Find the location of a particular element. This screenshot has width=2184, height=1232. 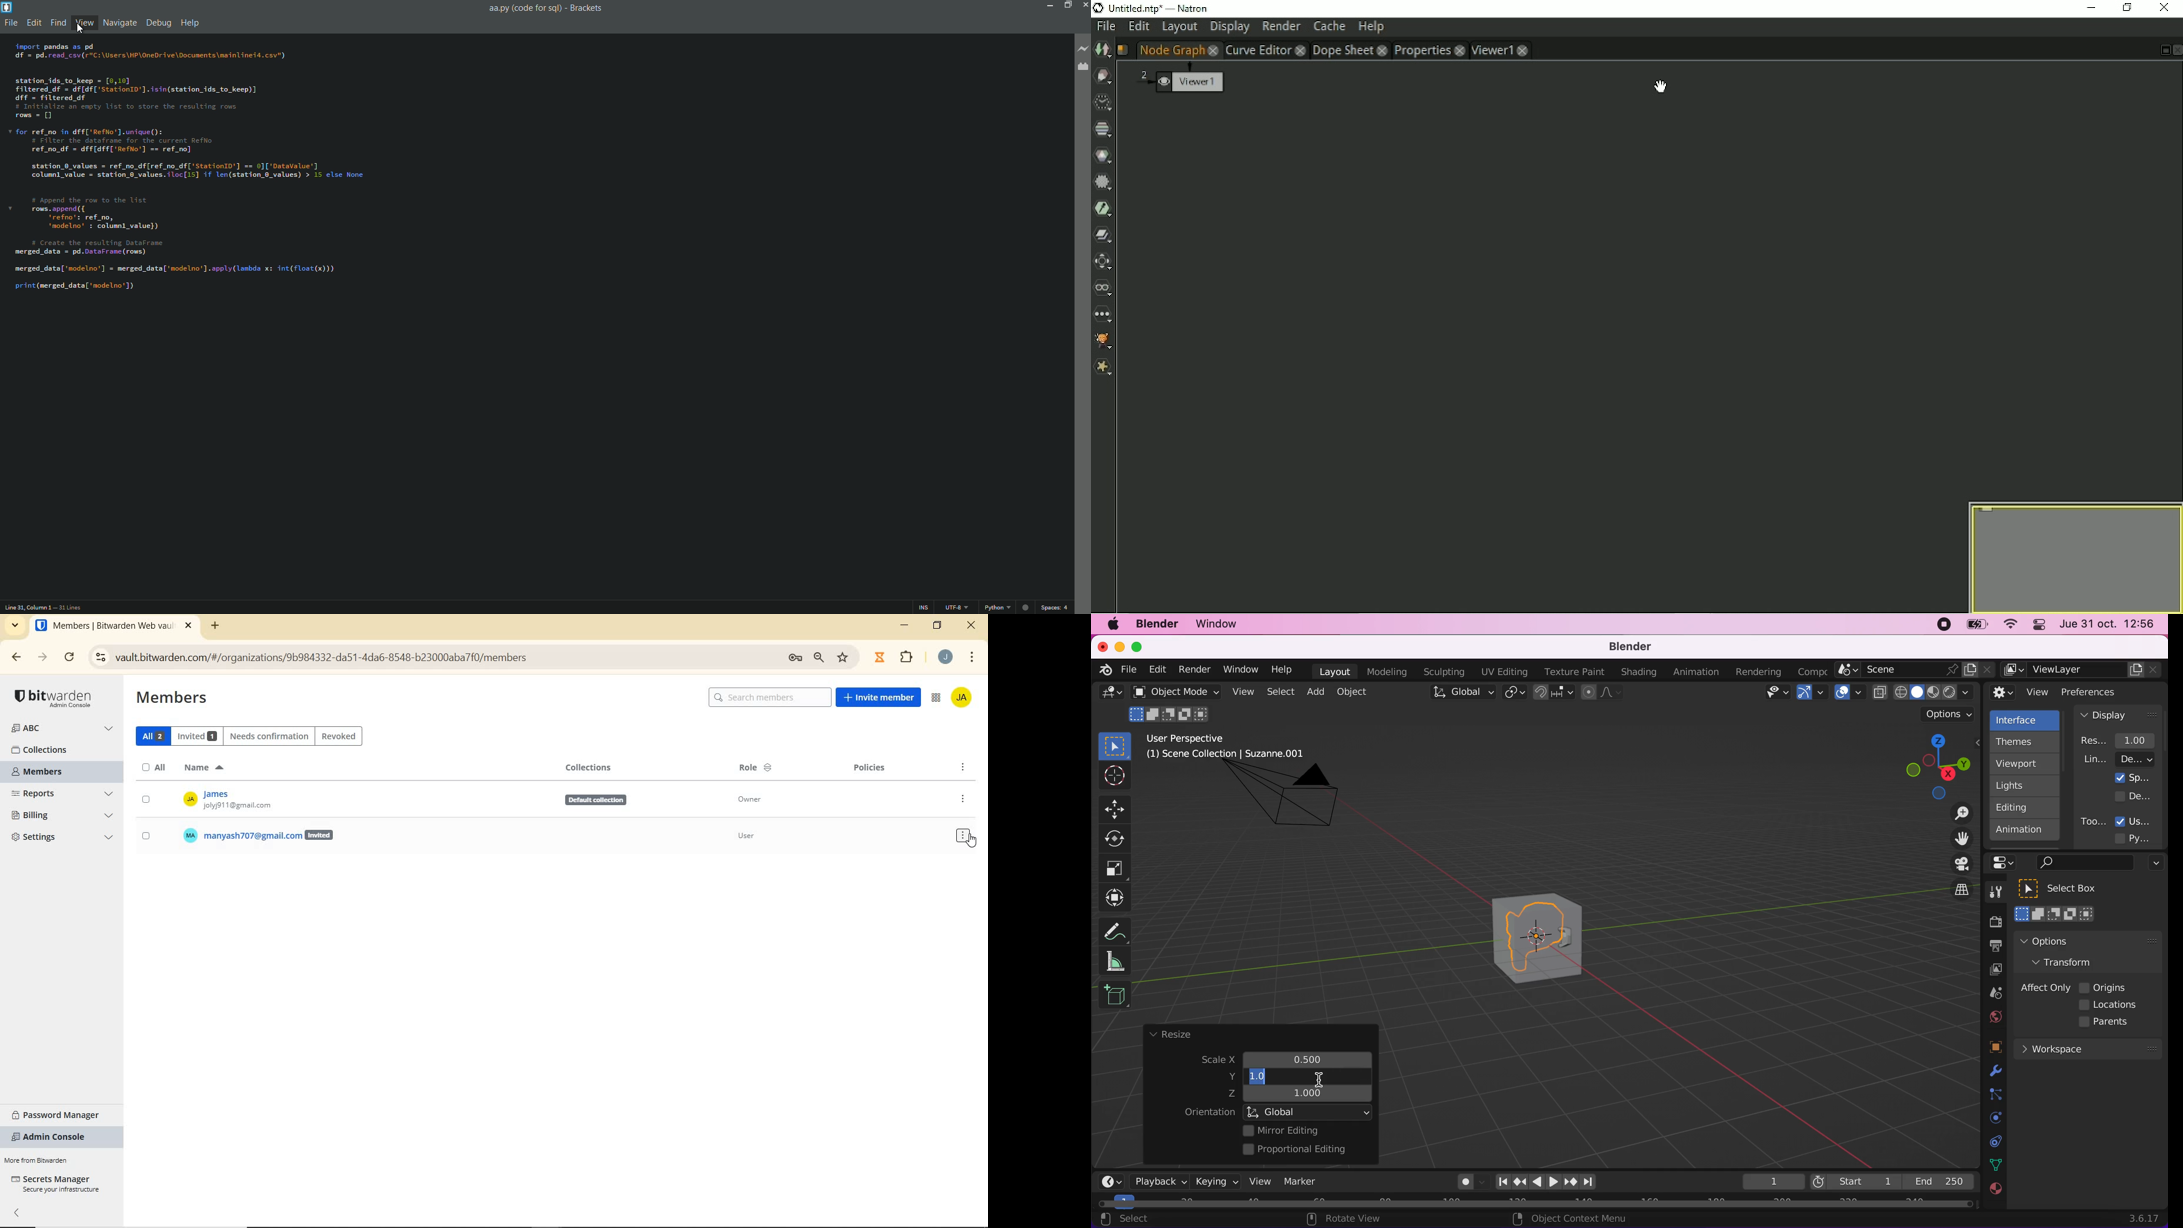

extension manager is located at coordinates (1082, 67).